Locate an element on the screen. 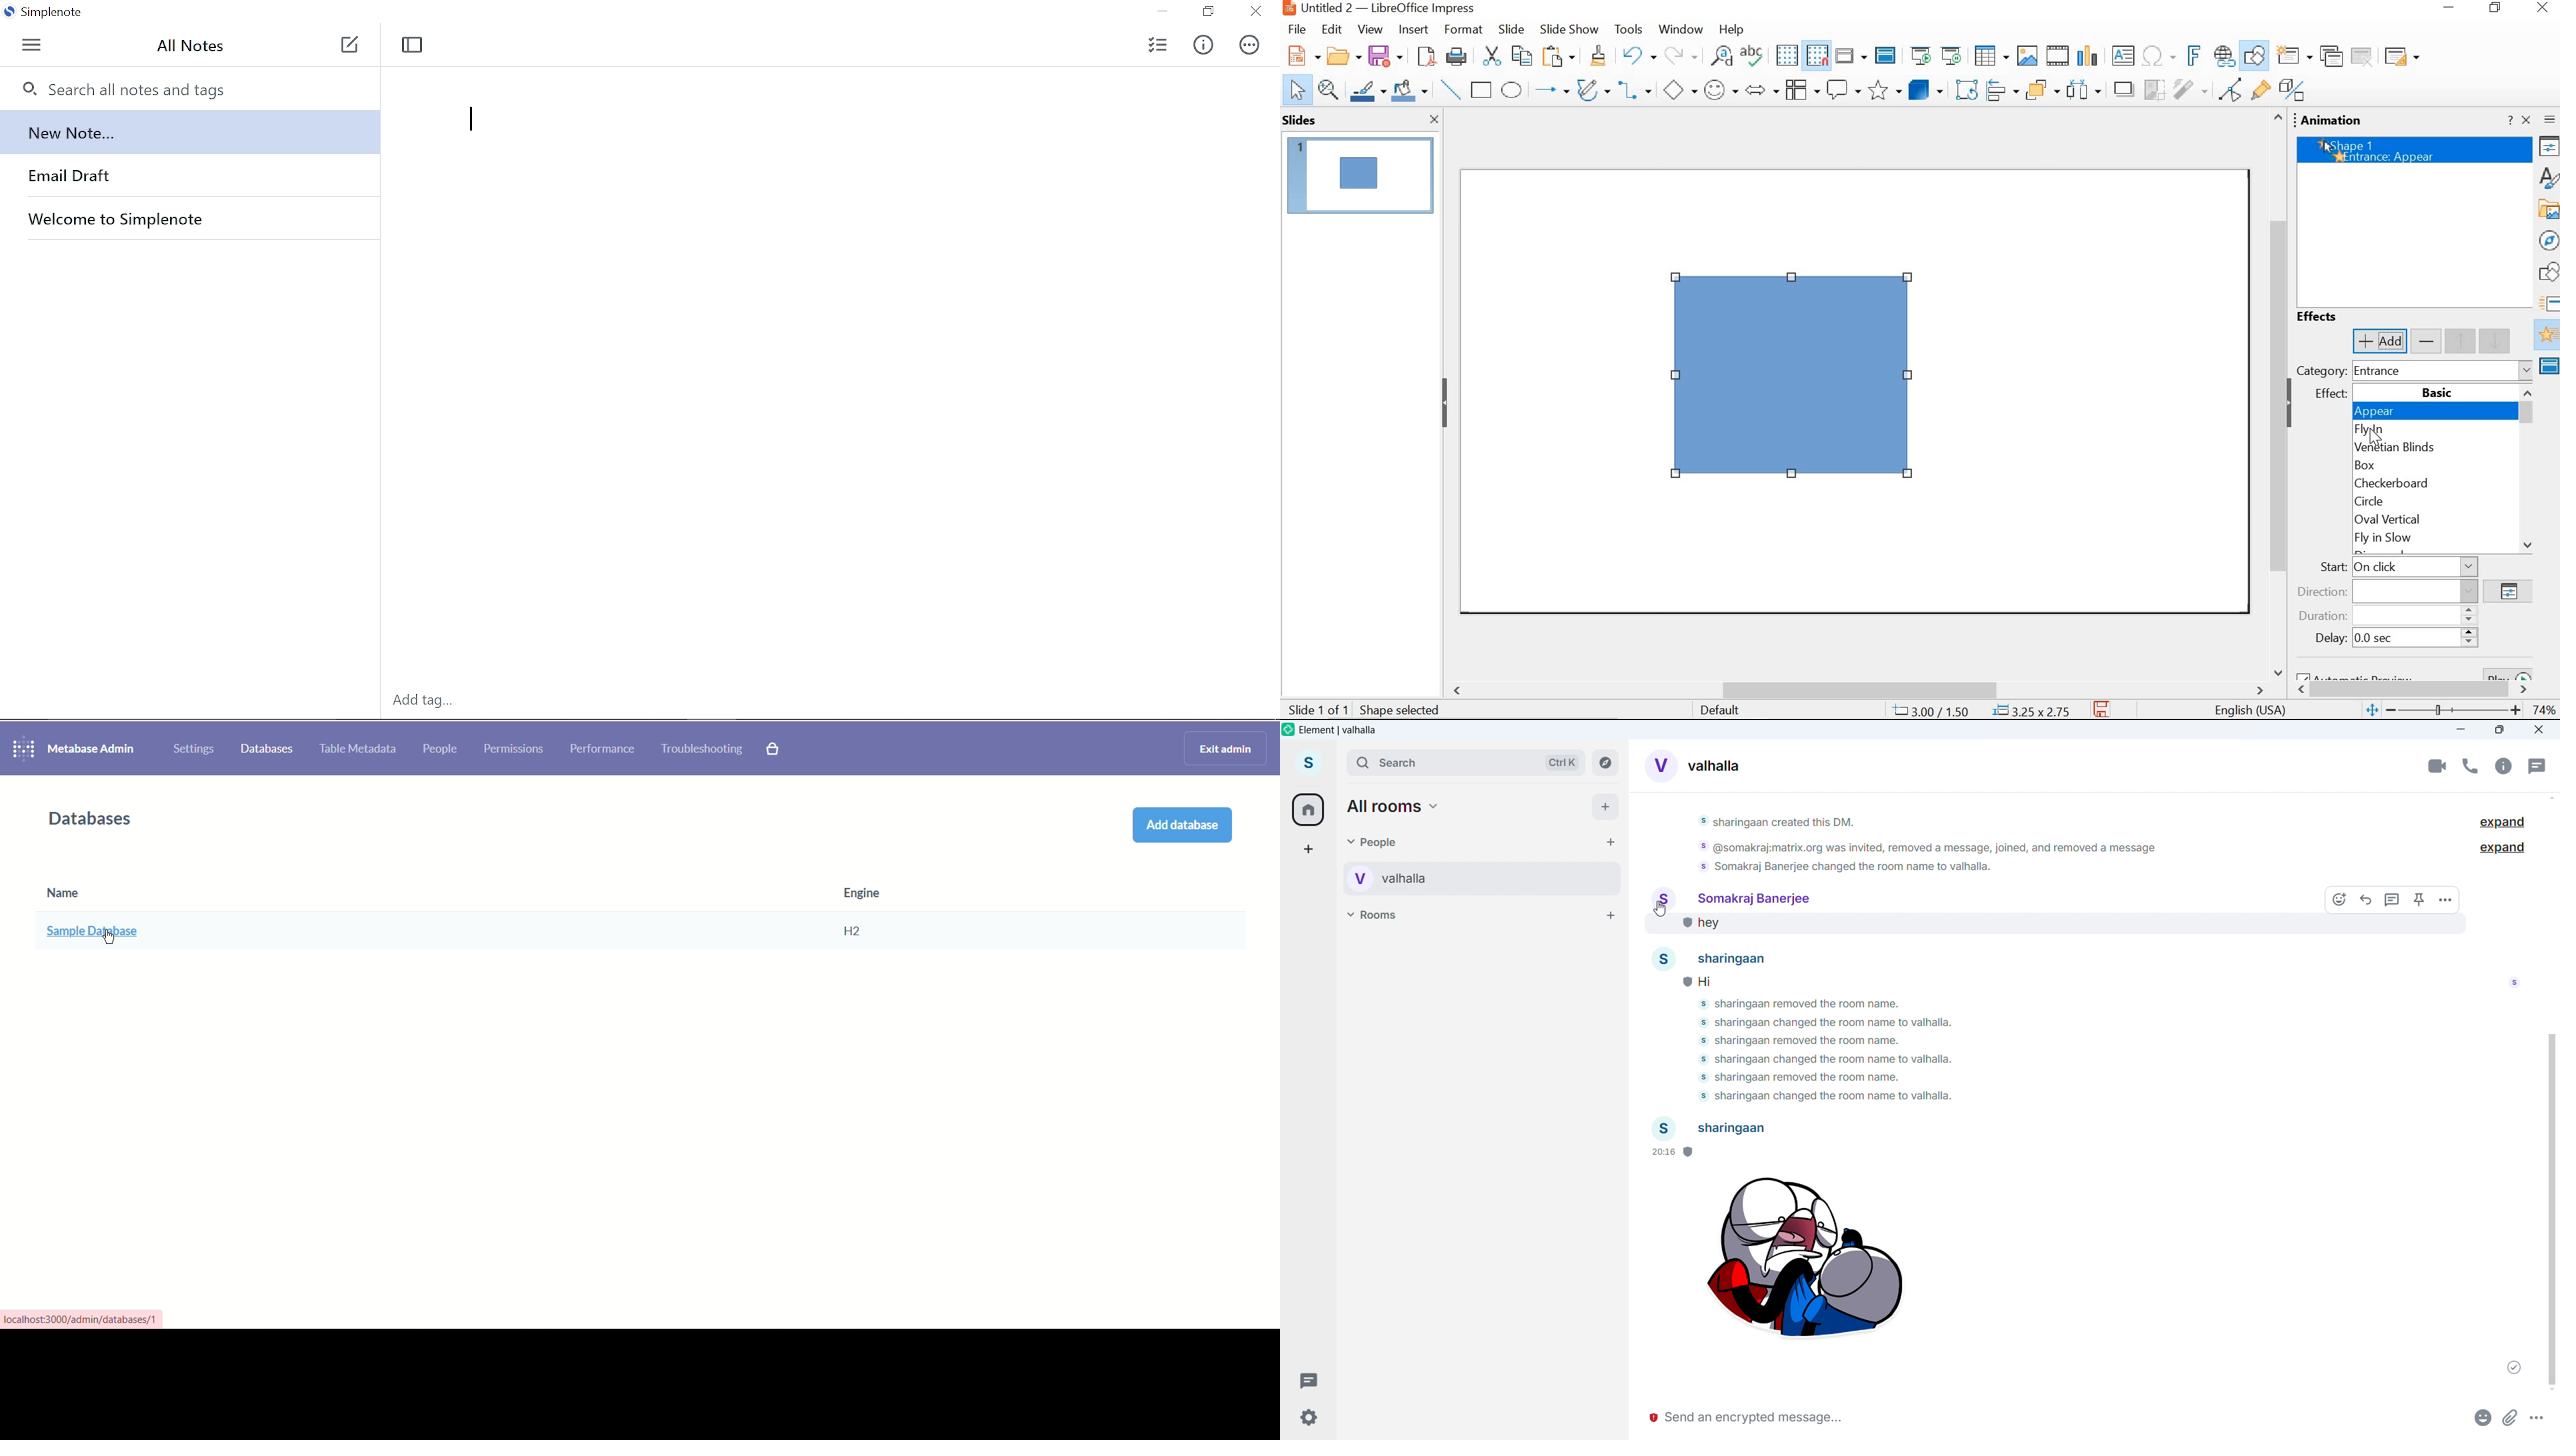 This screenshot has height=1456, width=2576. Emoji is located at coordinates (2480, 1418).